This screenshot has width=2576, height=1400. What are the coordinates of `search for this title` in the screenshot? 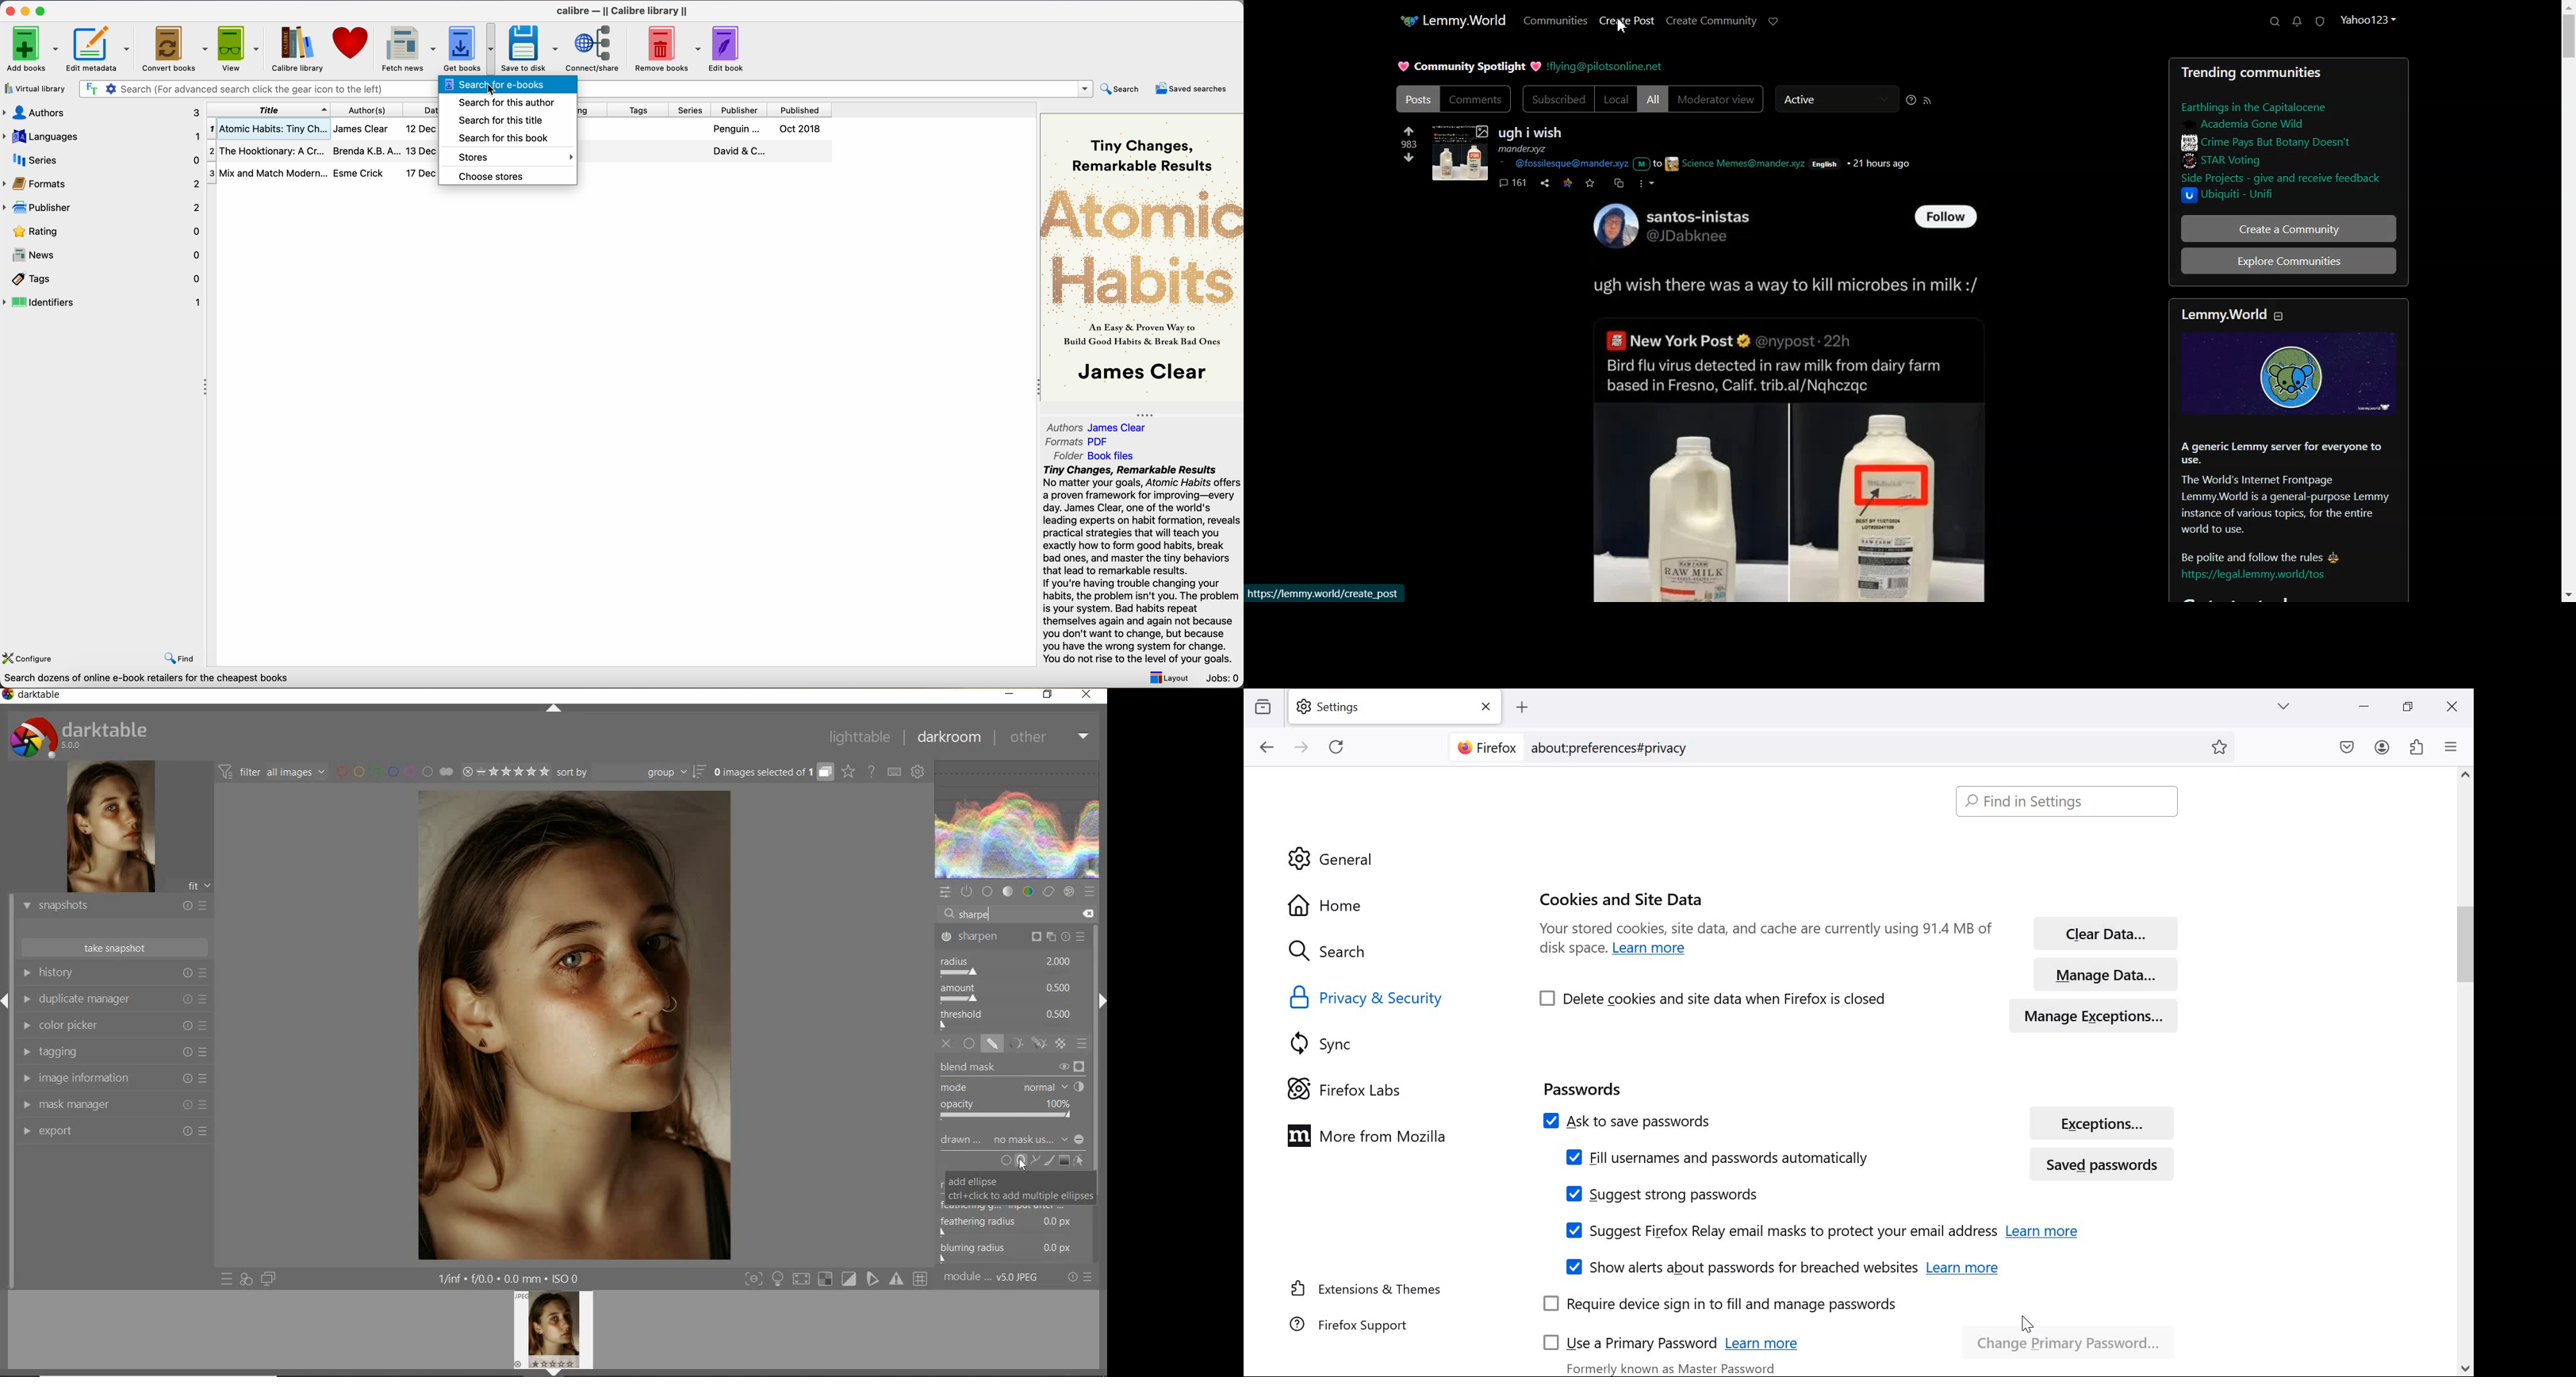 It's located at (499, 121).